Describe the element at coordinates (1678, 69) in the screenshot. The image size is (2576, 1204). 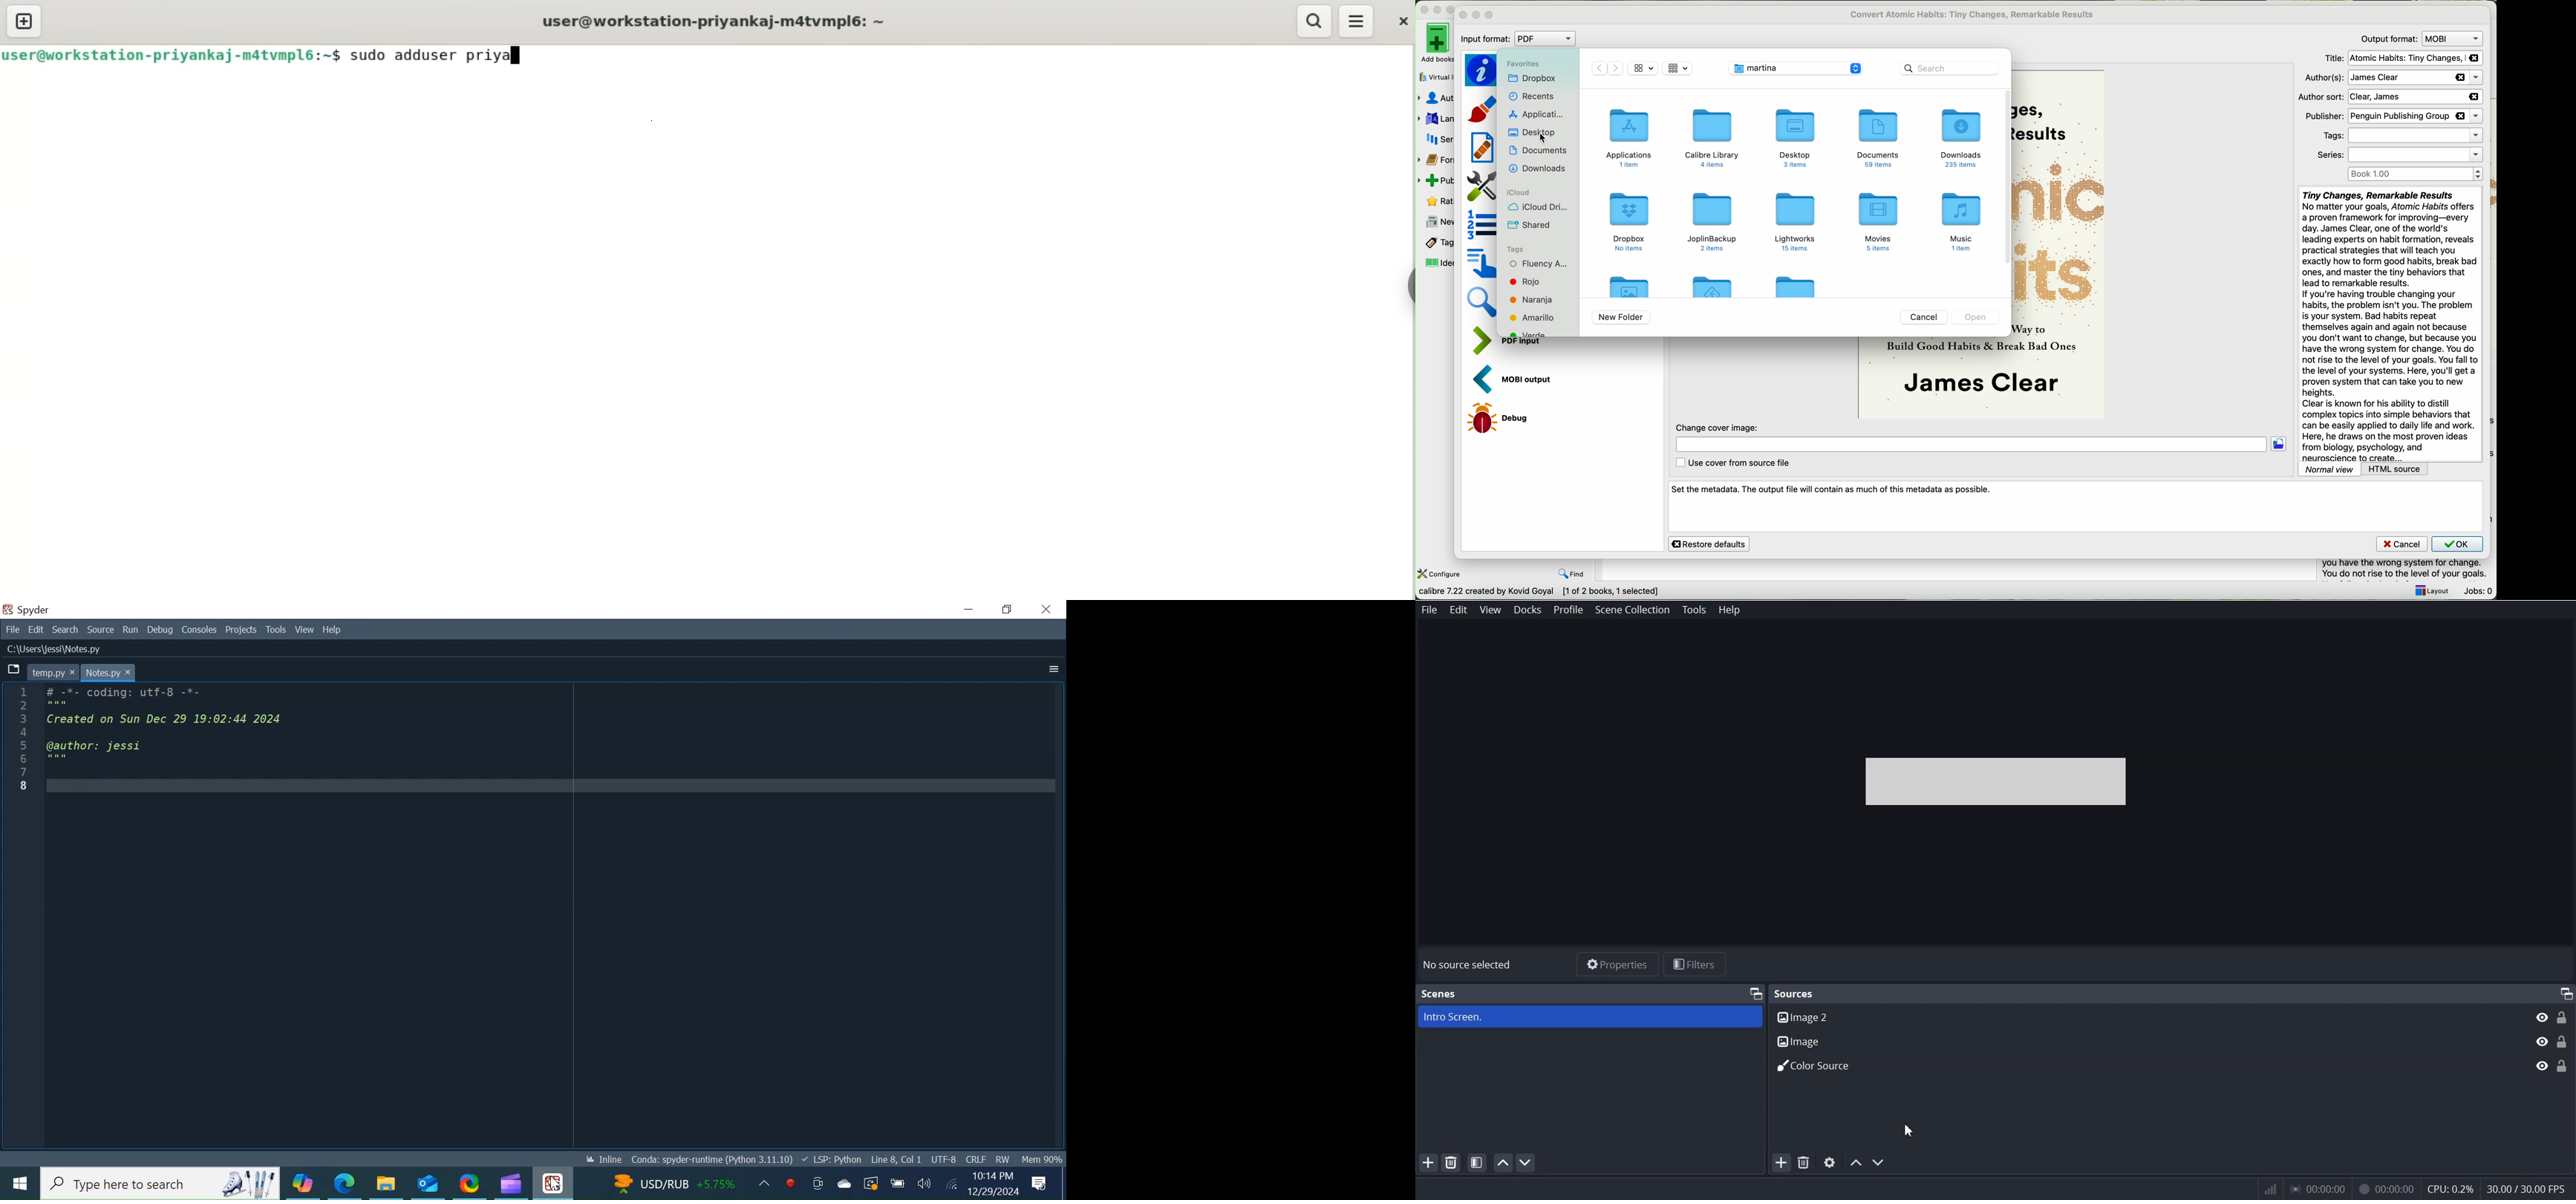
I see `mosaic view` at that location.